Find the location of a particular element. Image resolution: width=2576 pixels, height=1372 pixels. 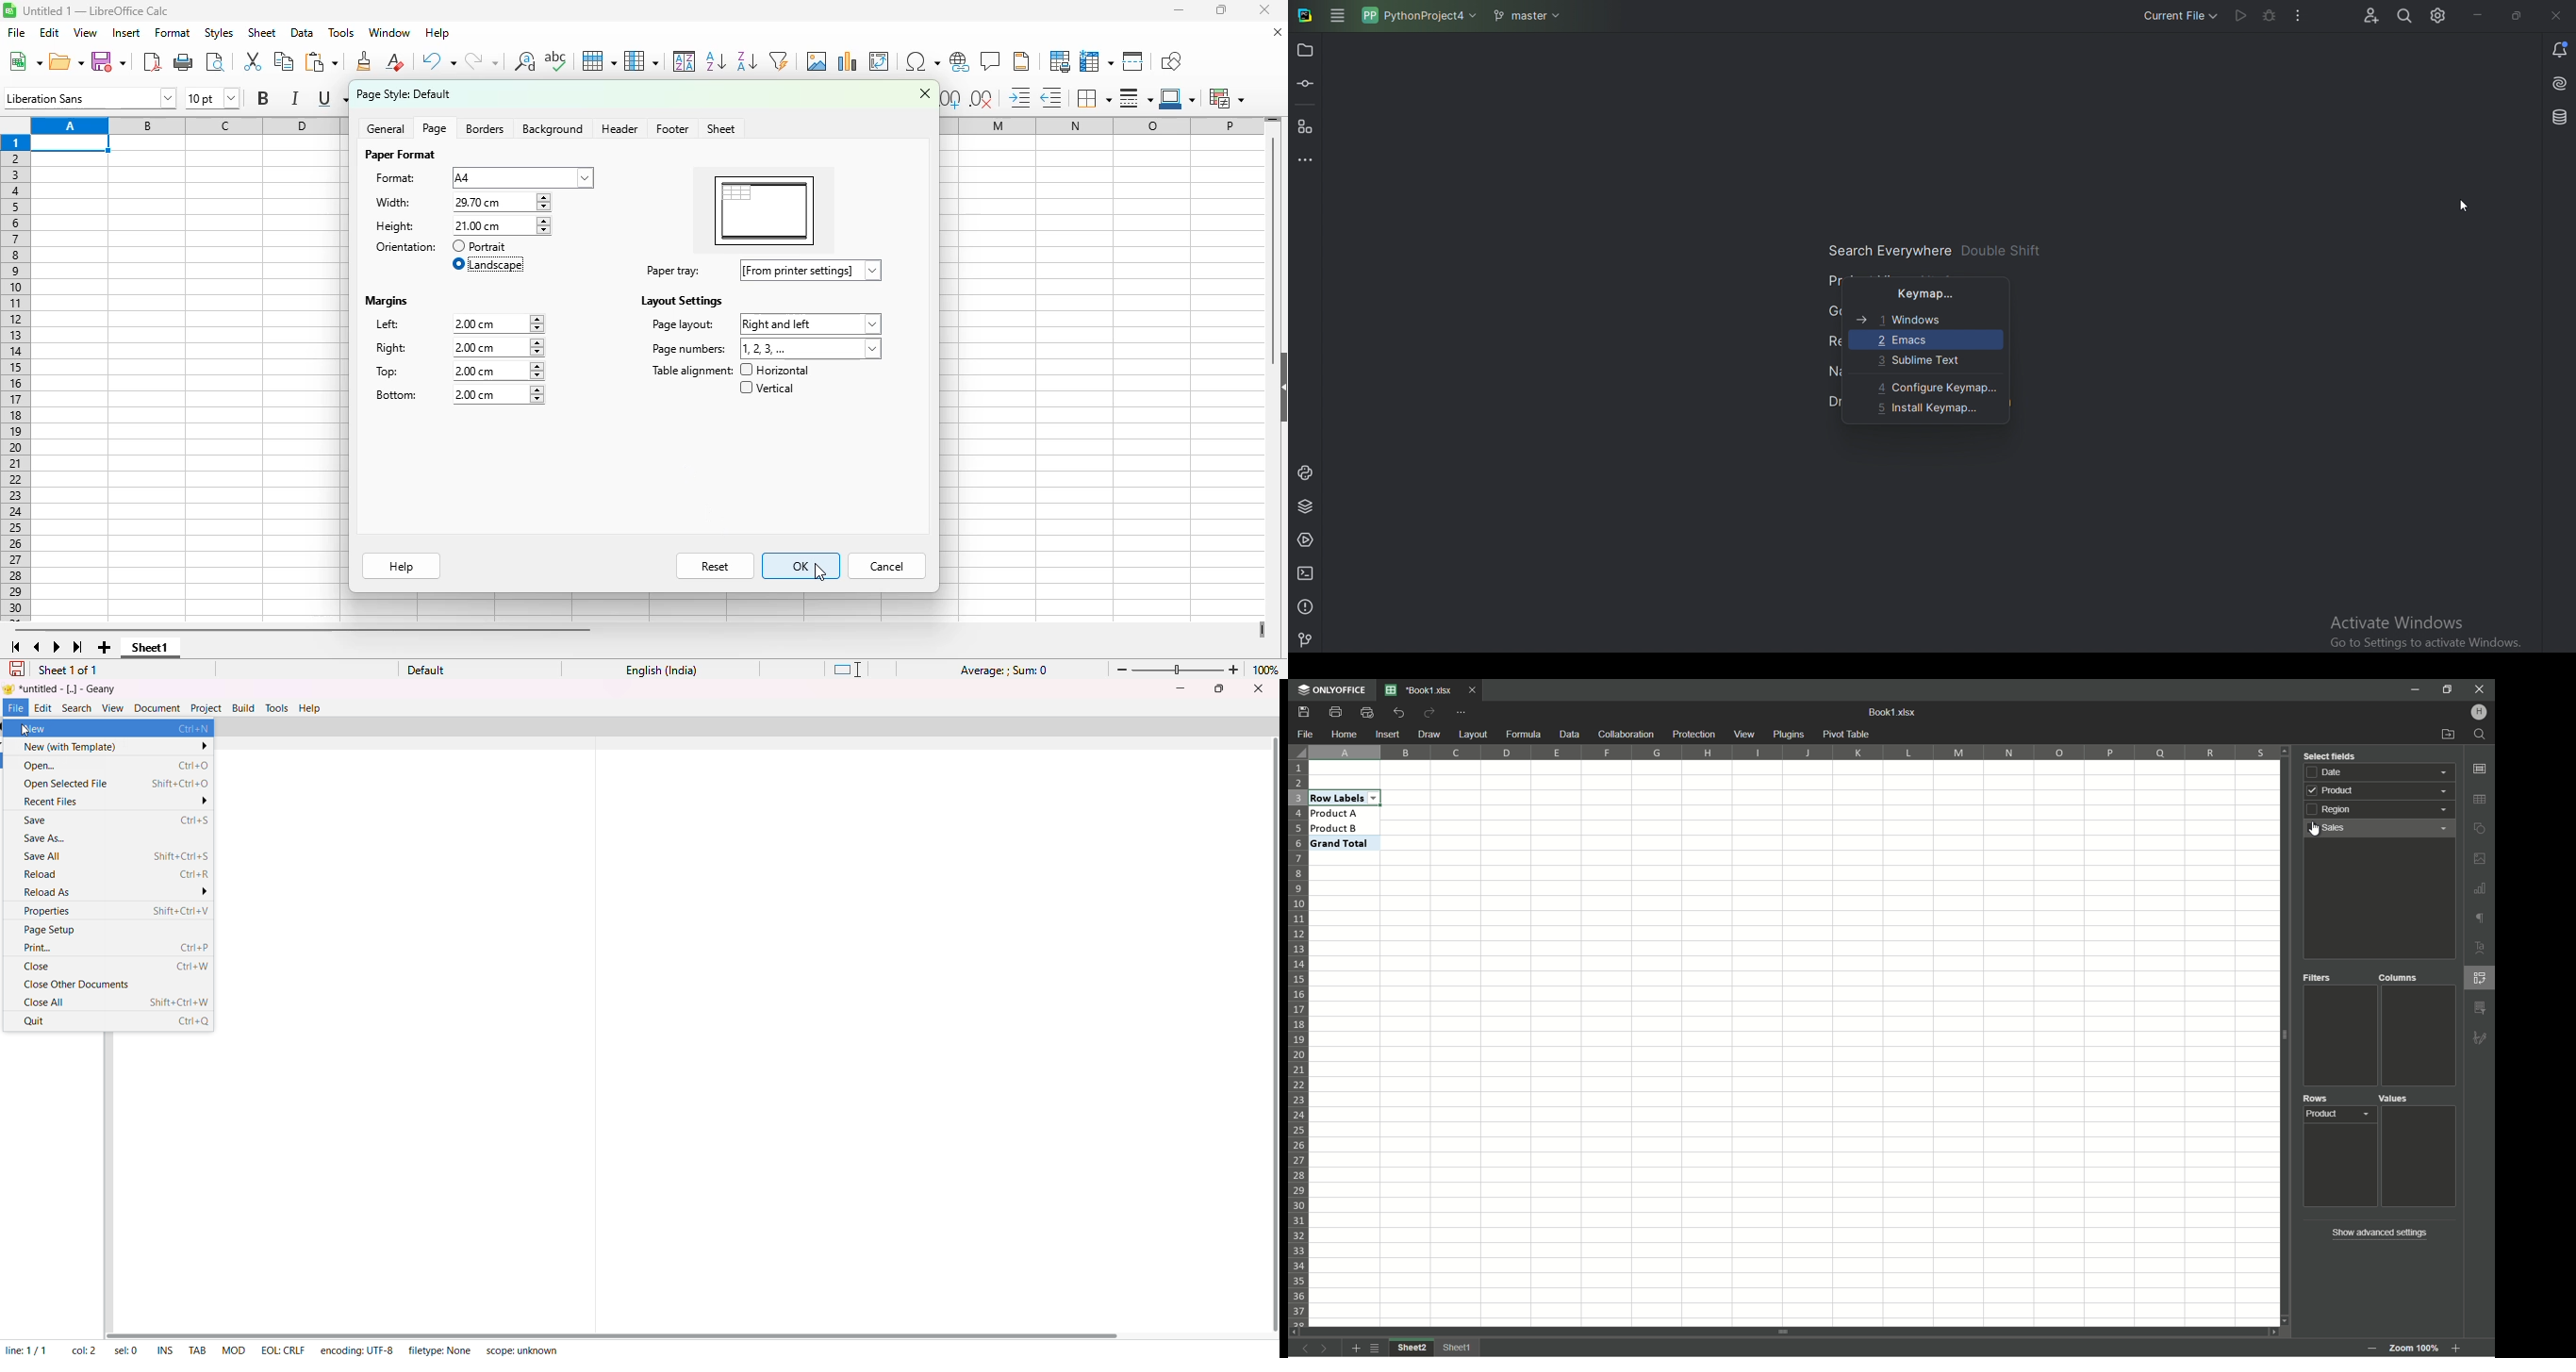

insert table is located at coordinates (2481, 800).